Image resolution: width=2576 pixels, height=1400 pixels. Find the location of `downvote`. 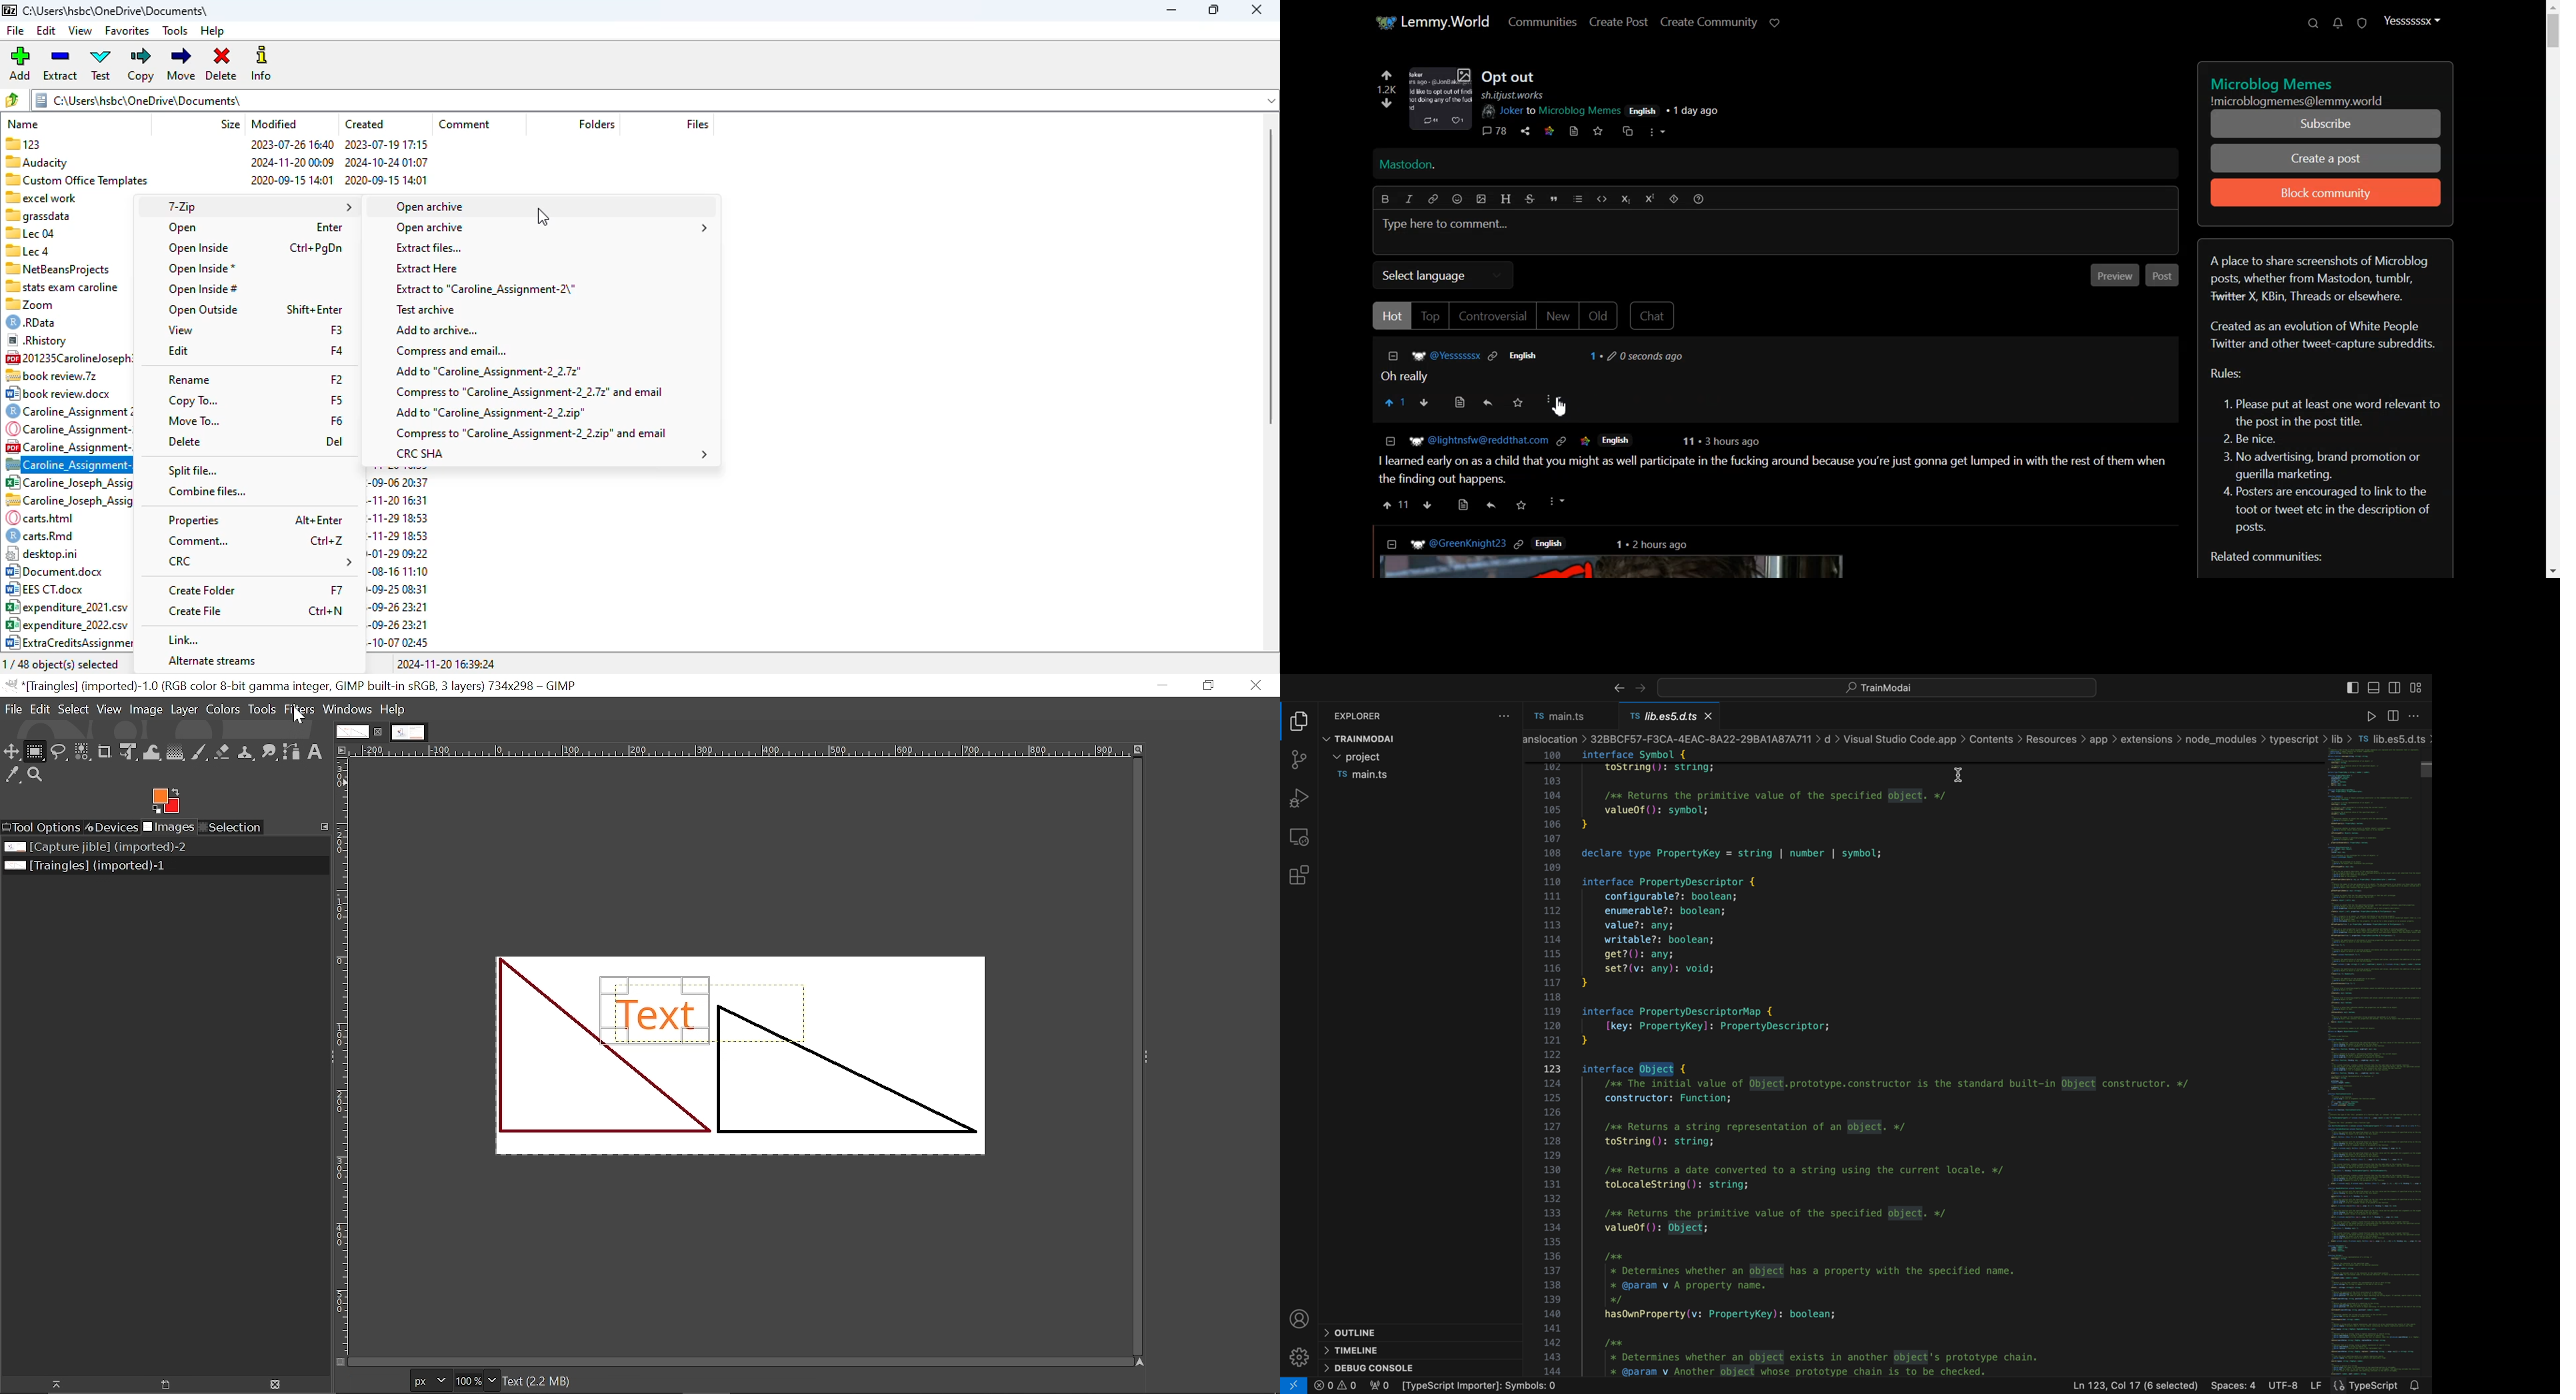

downvote is located at coordinates (1388, 102).